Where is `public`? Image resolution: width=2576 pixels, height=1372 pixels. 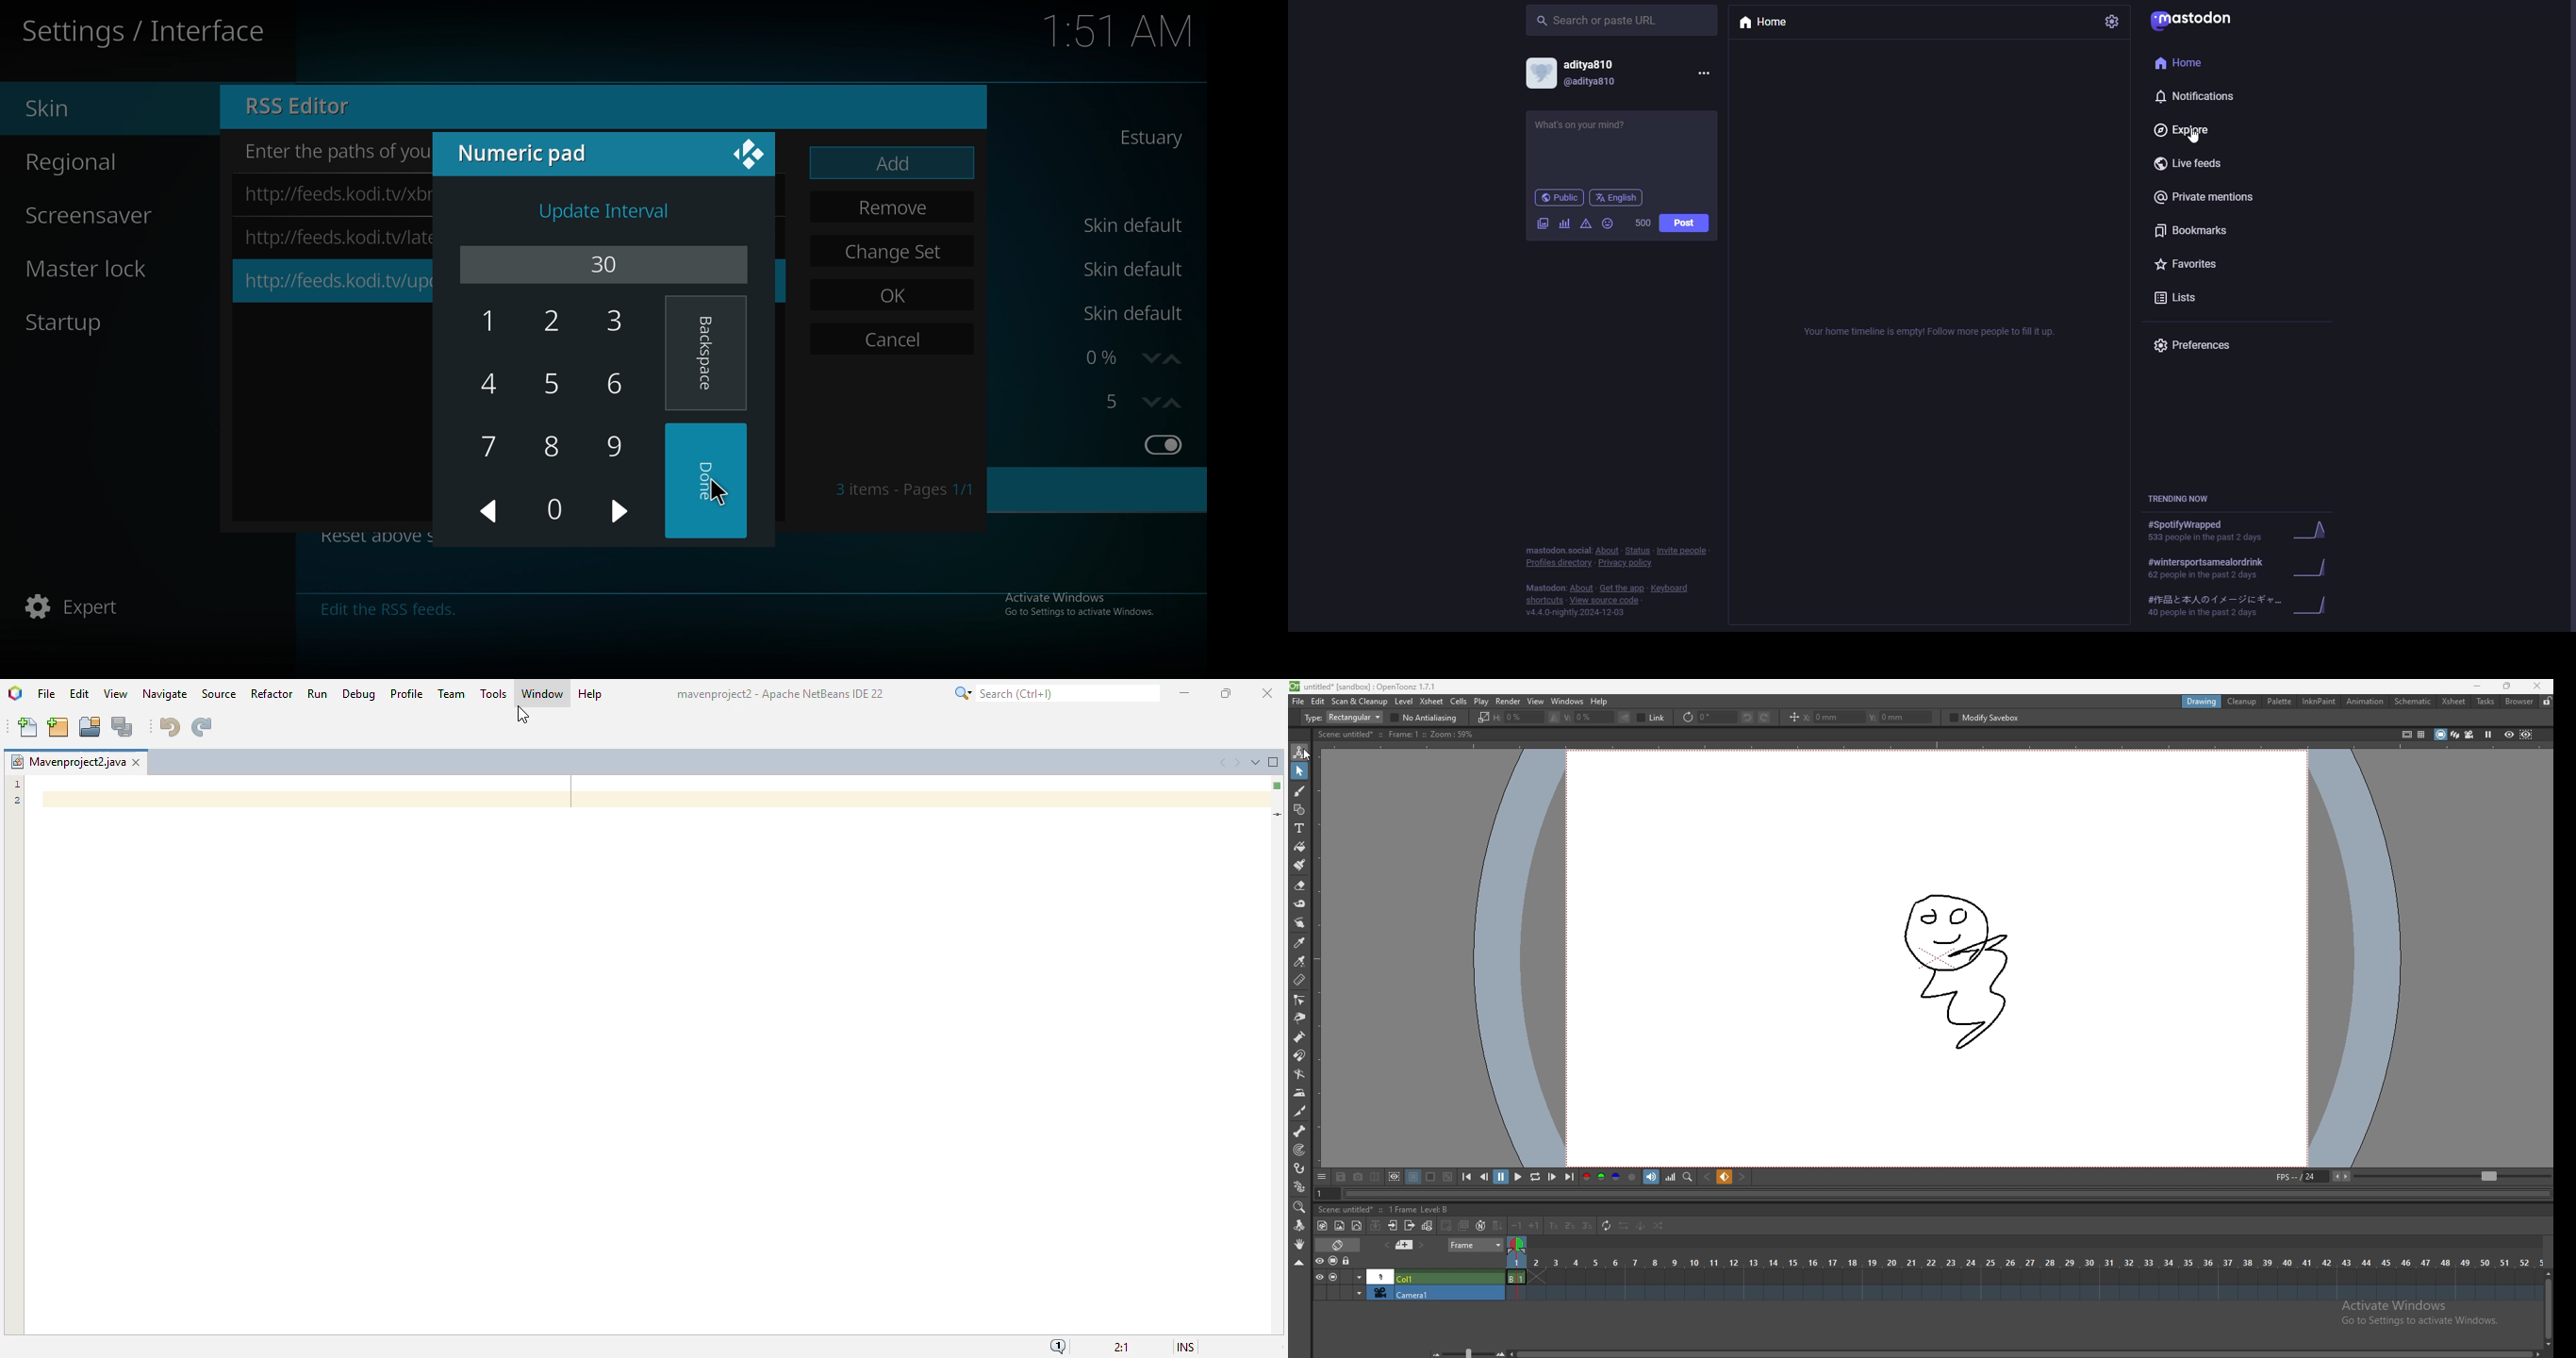 public is located at coordinates (1558, 197).